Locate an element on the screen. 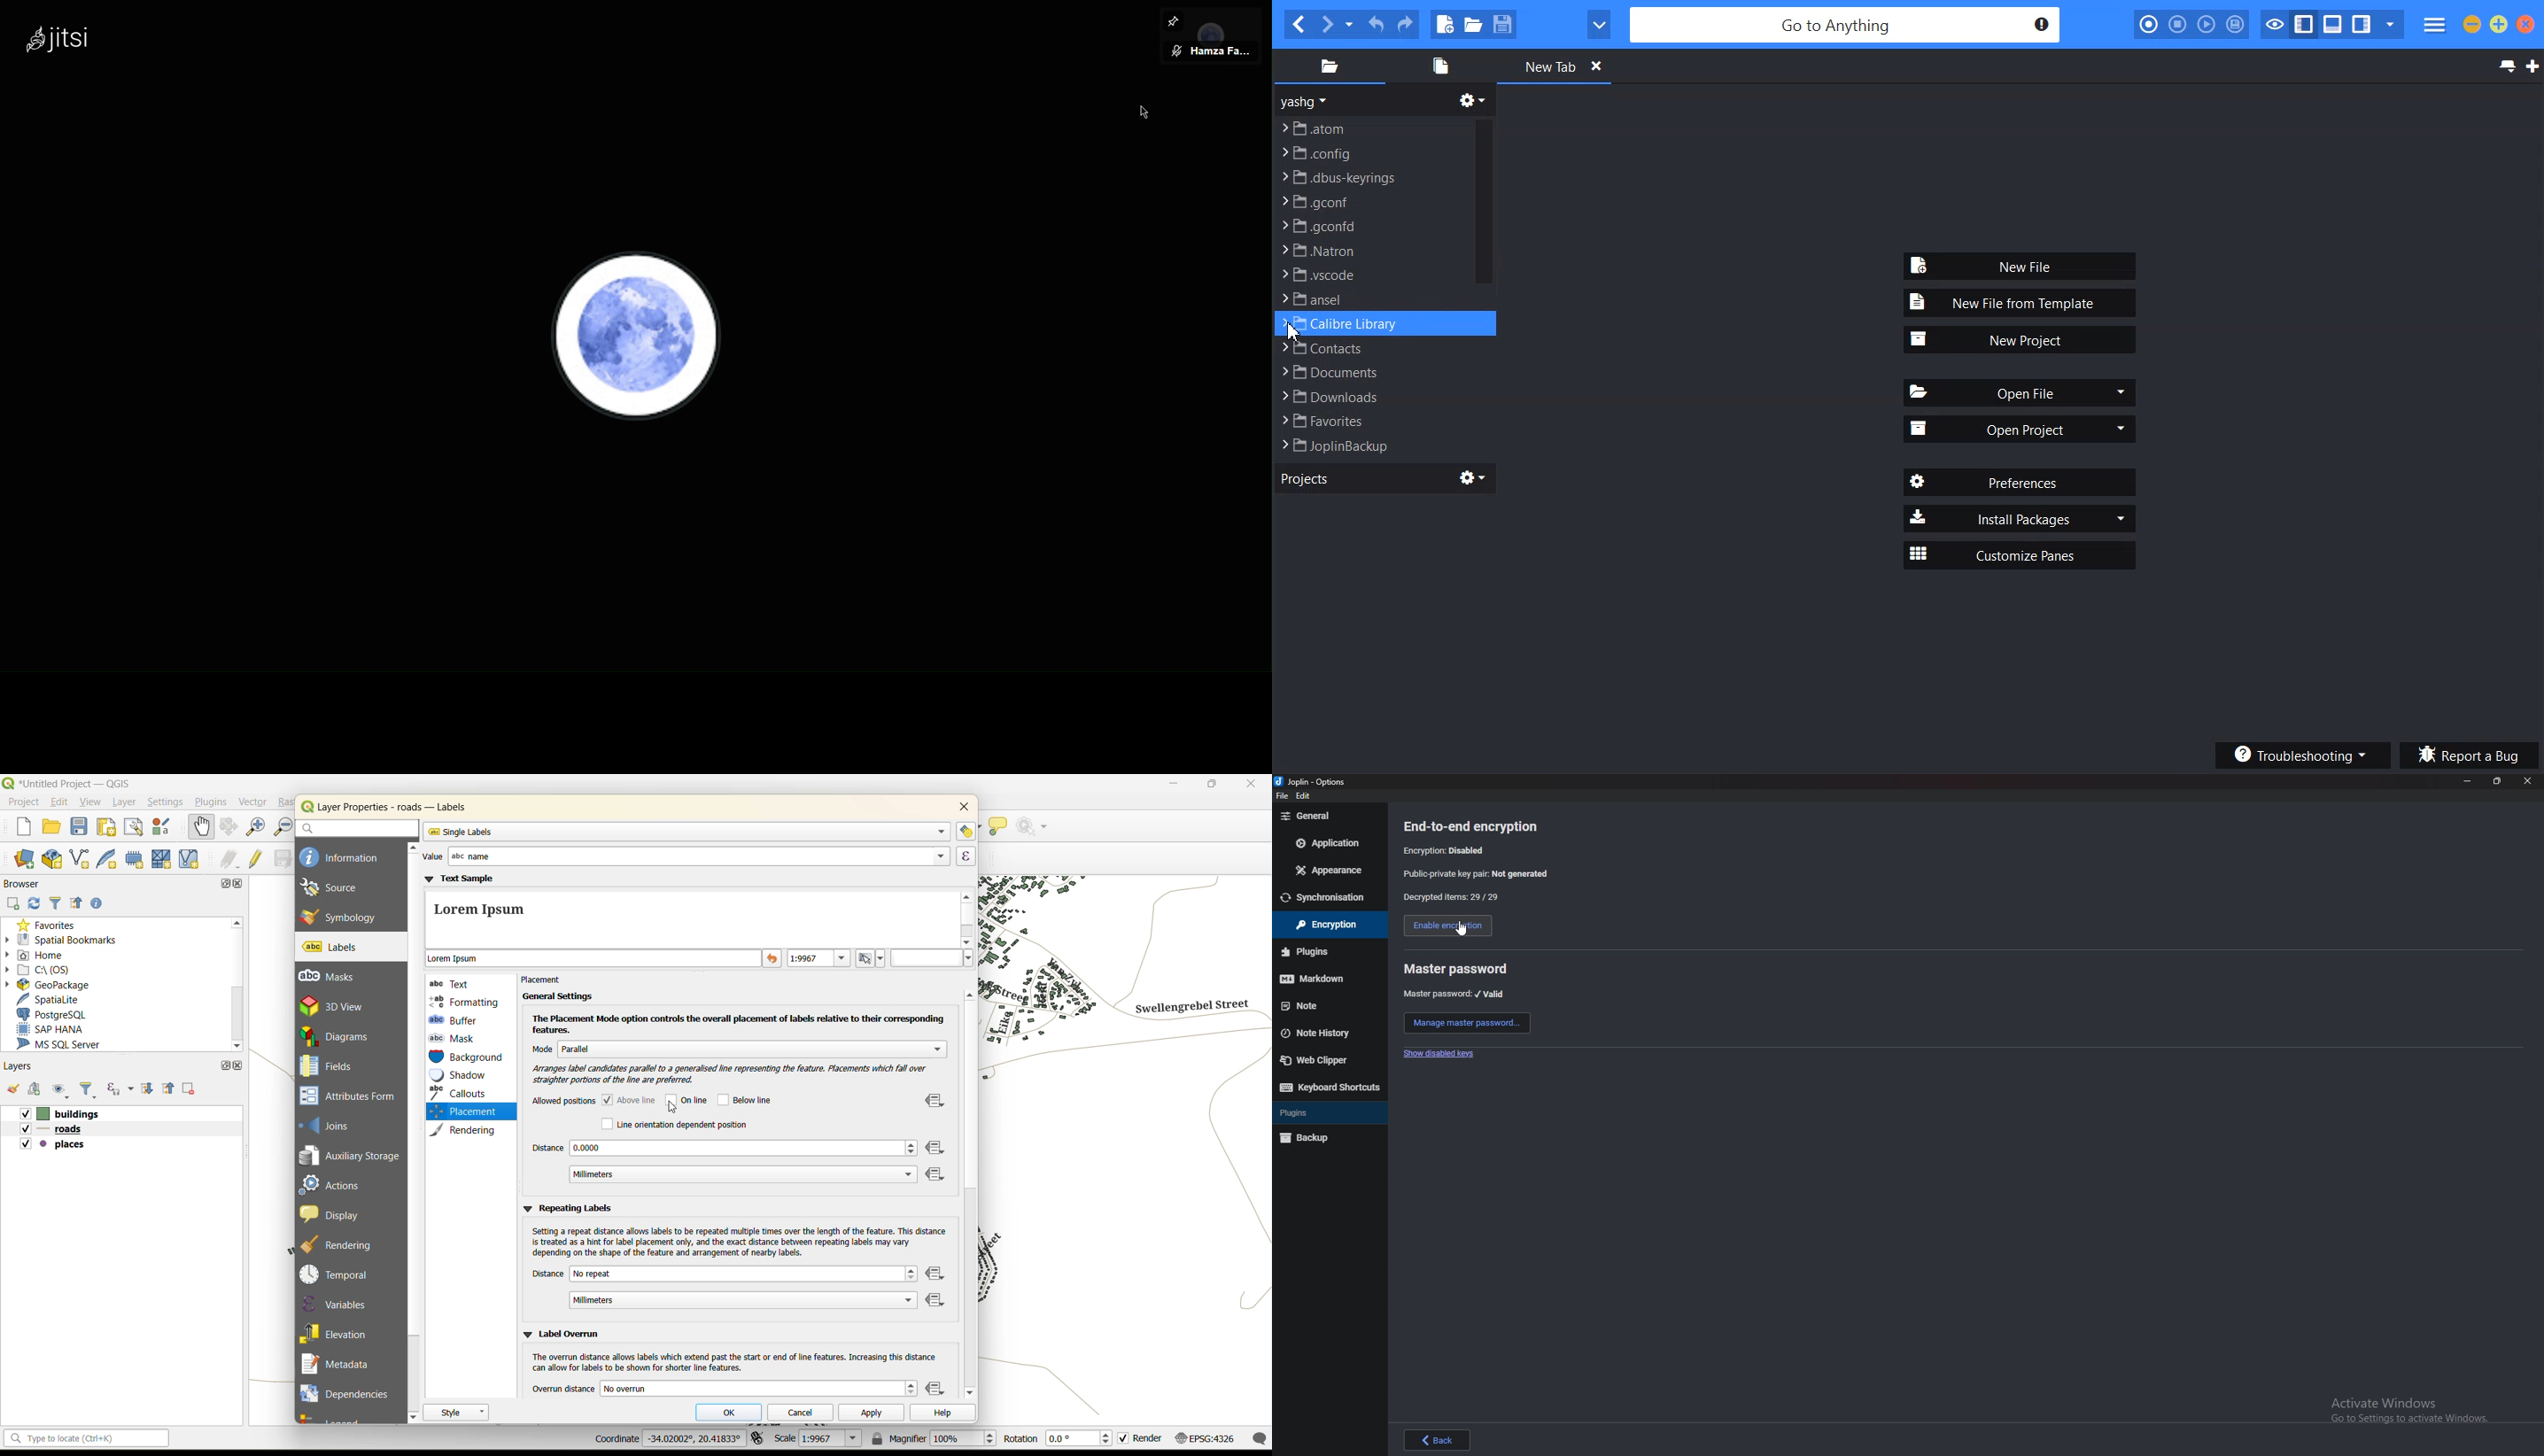 This screenshot has width=2548, height=1456. geopackage is located at coordinates (54, 987).